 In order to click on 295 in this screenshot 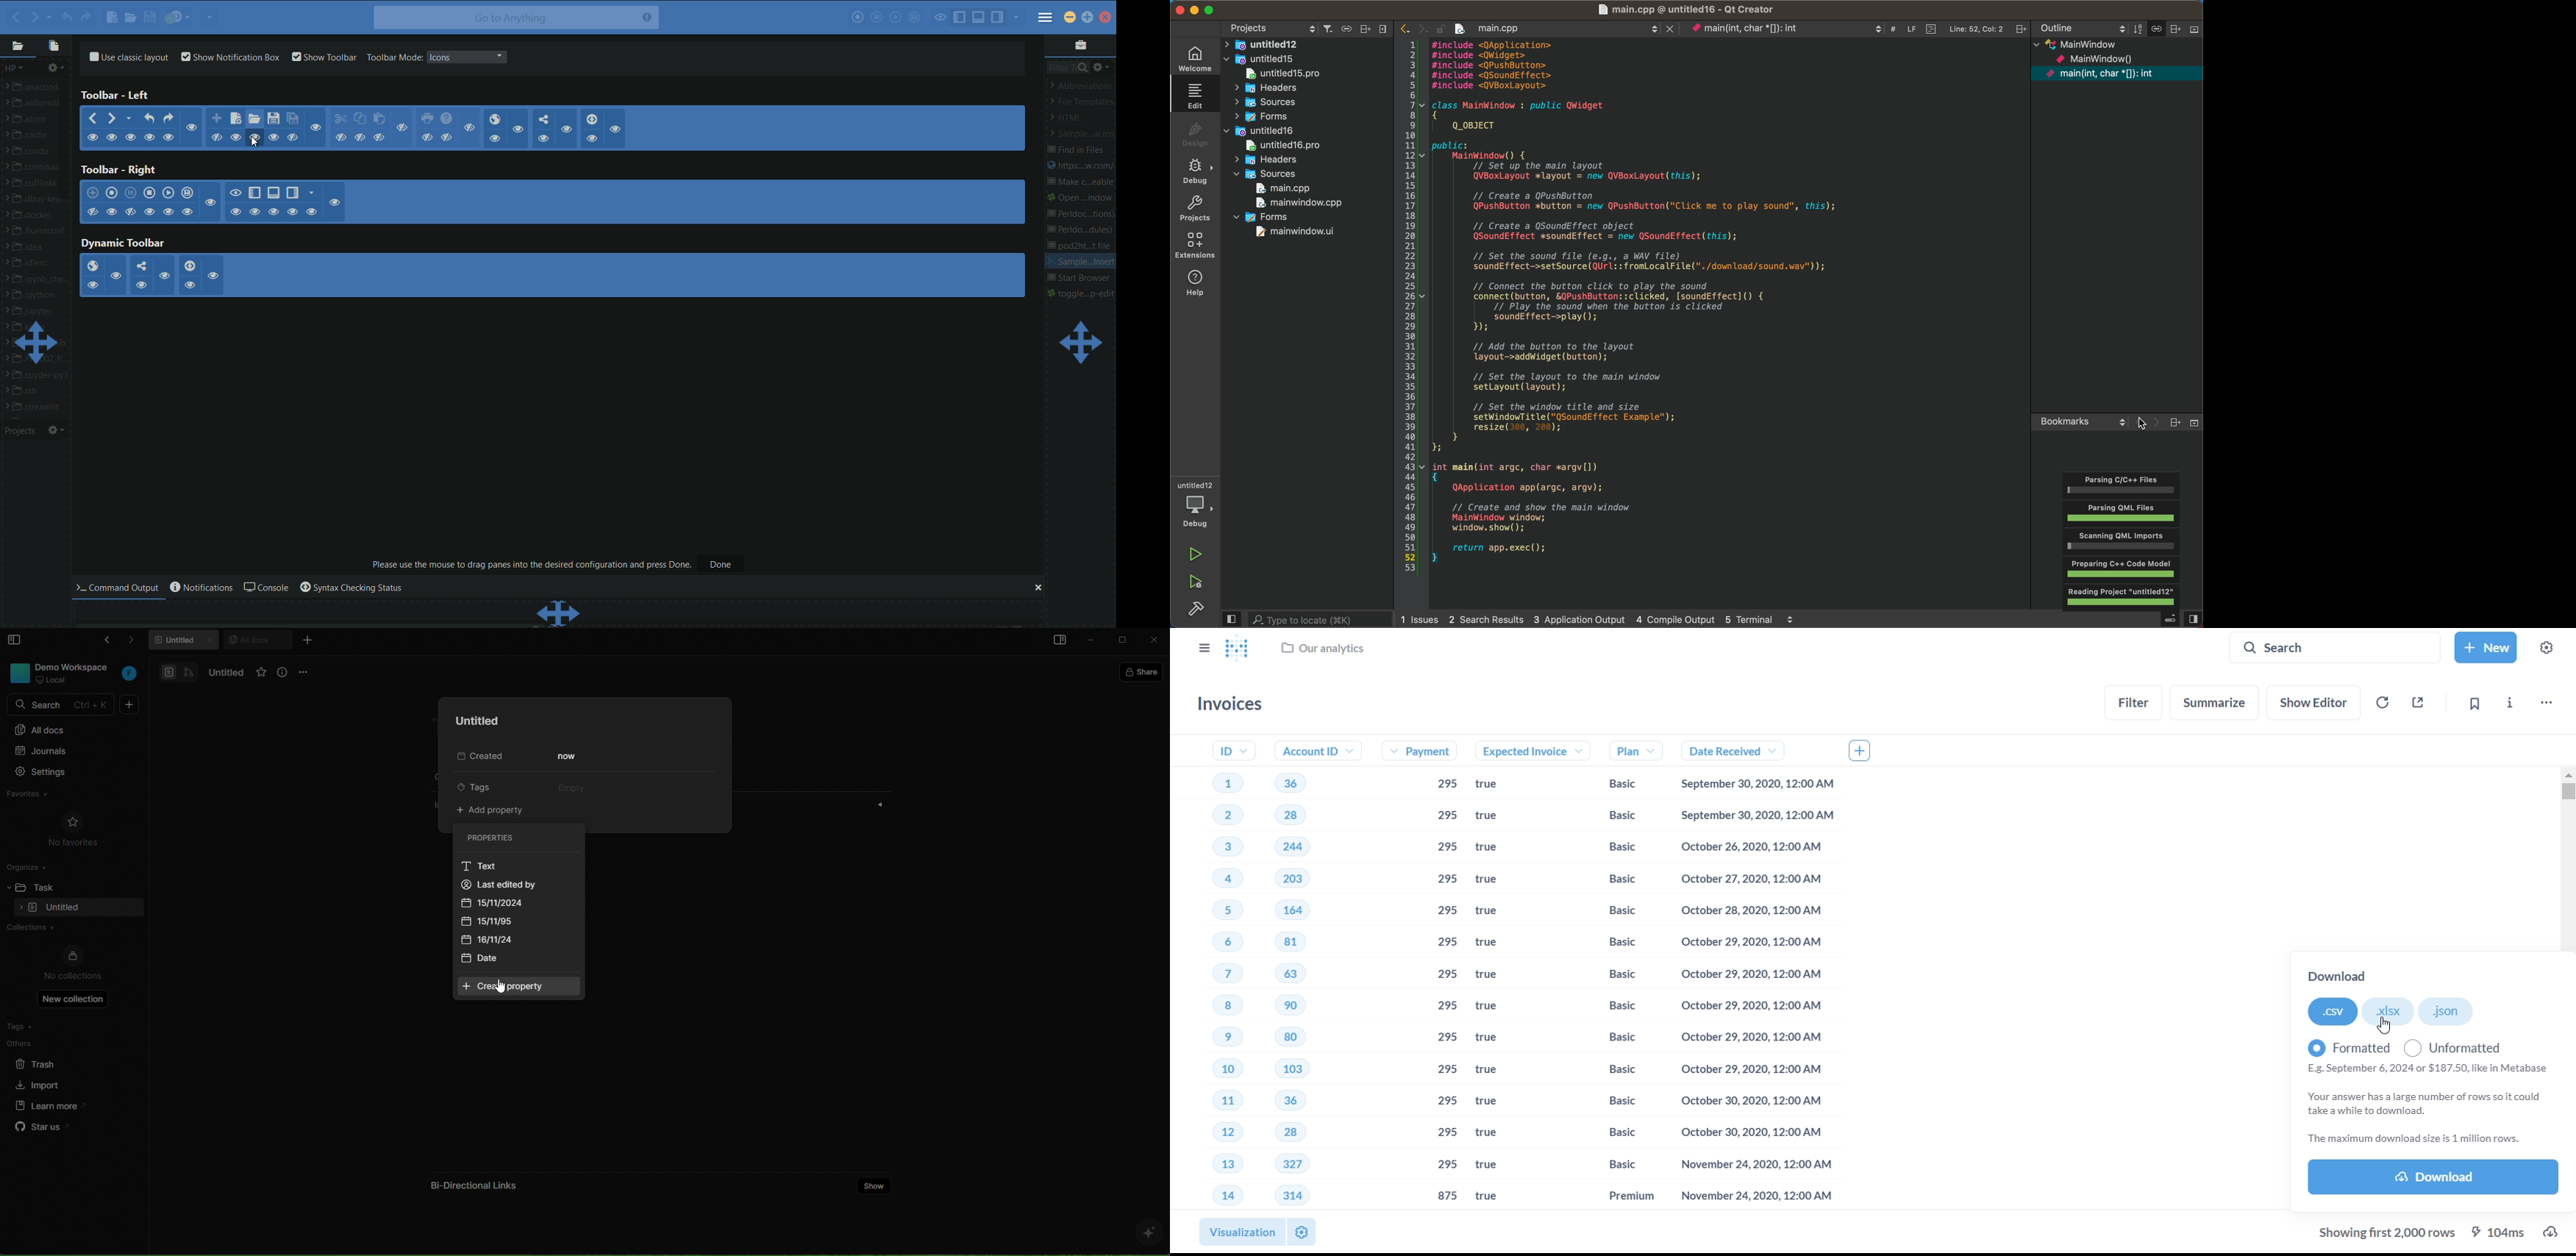, I will do `click(1449, 1006)`.